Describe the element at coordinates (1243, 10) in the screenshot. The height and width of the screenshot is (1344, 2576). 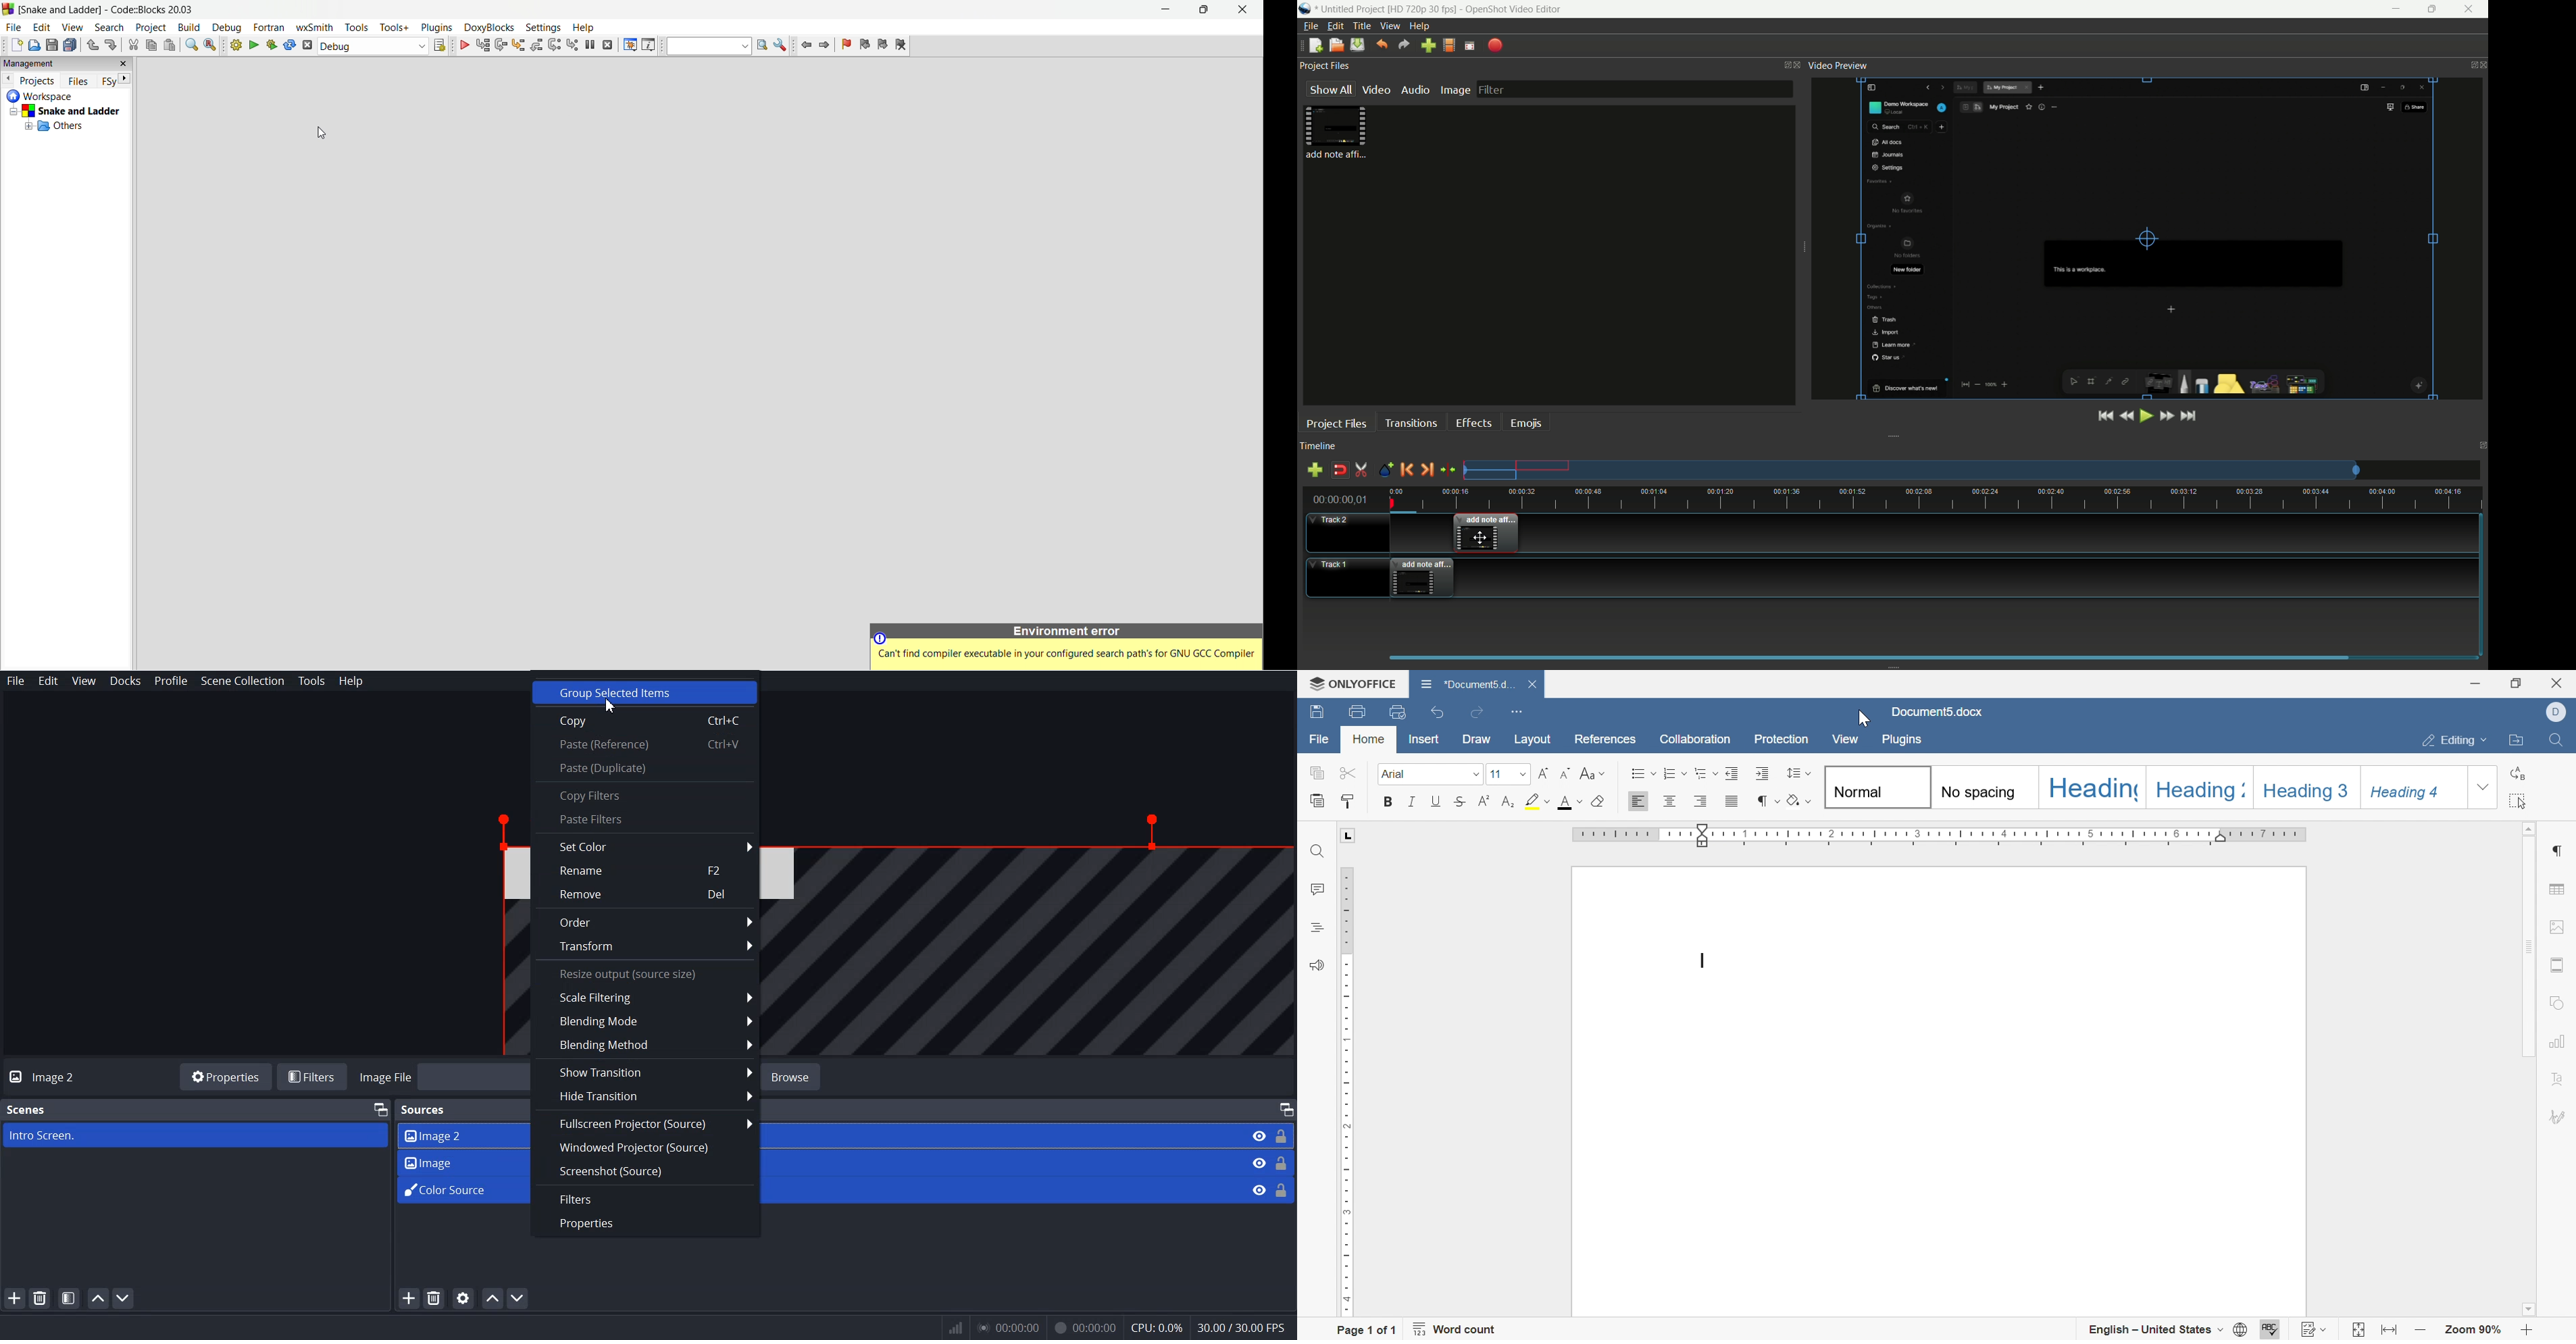
I see `close` at that location.